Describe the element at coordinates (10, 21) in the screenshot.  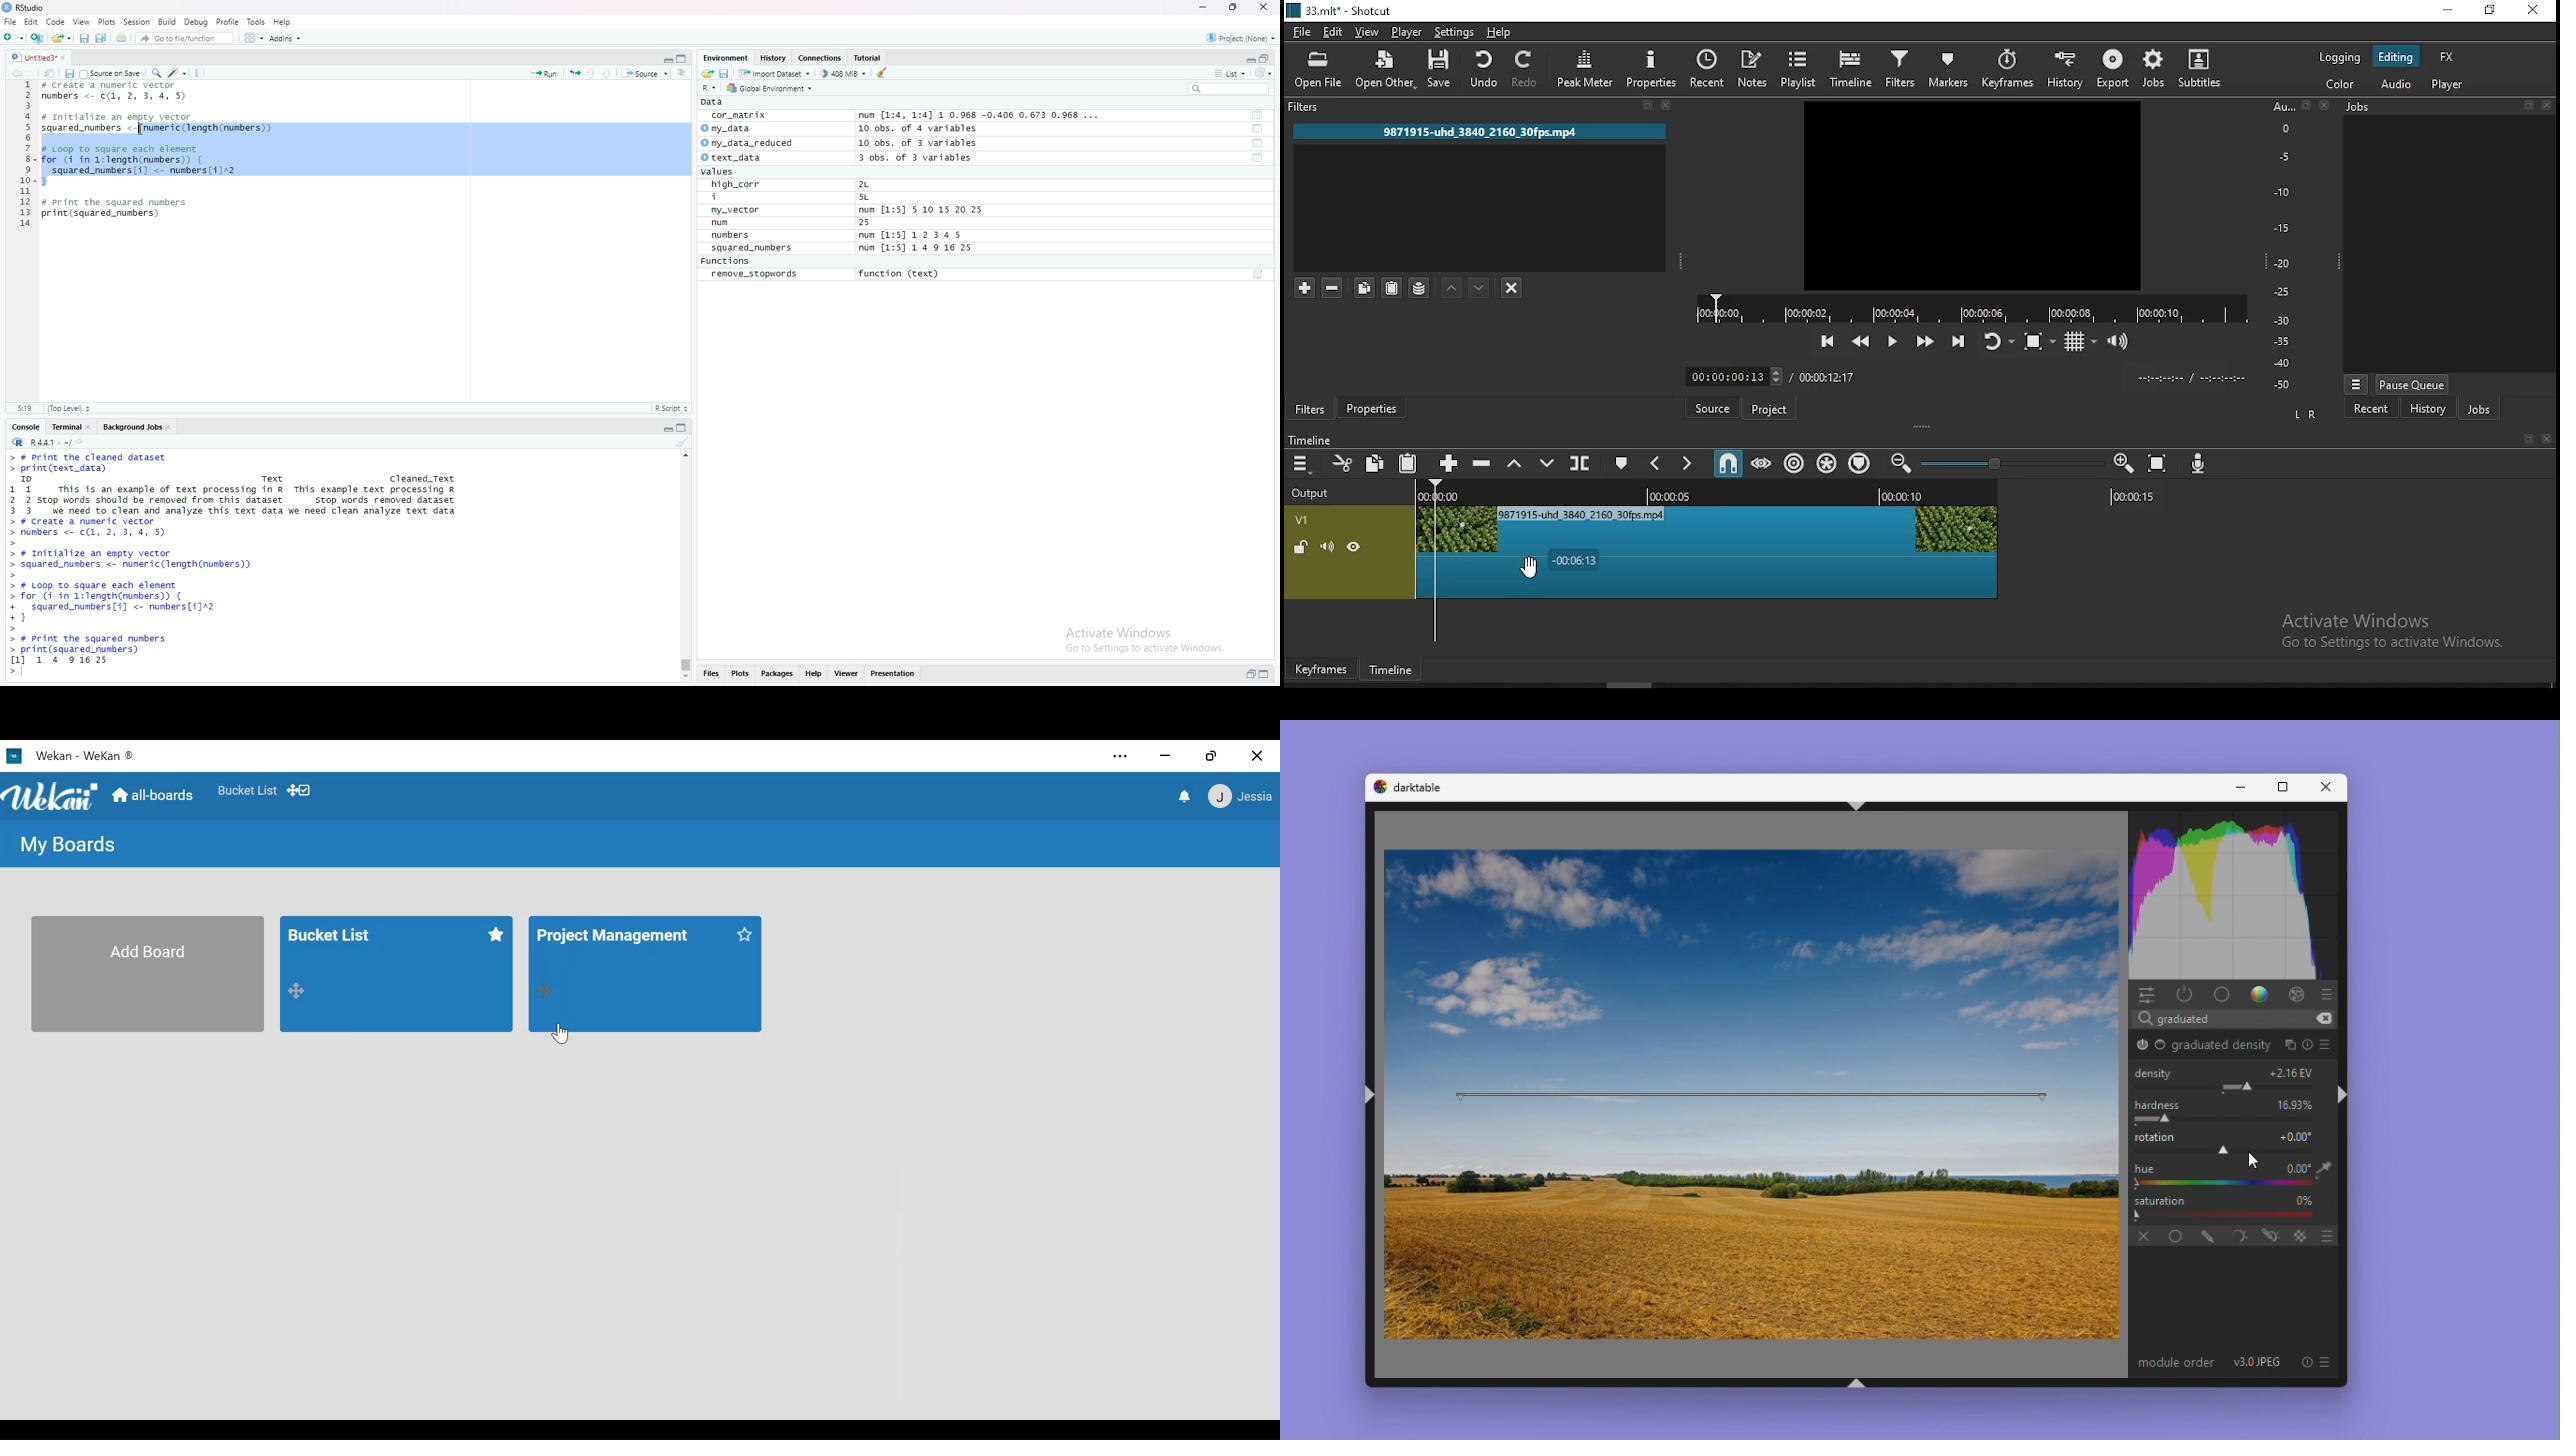
I see `File` at that location.